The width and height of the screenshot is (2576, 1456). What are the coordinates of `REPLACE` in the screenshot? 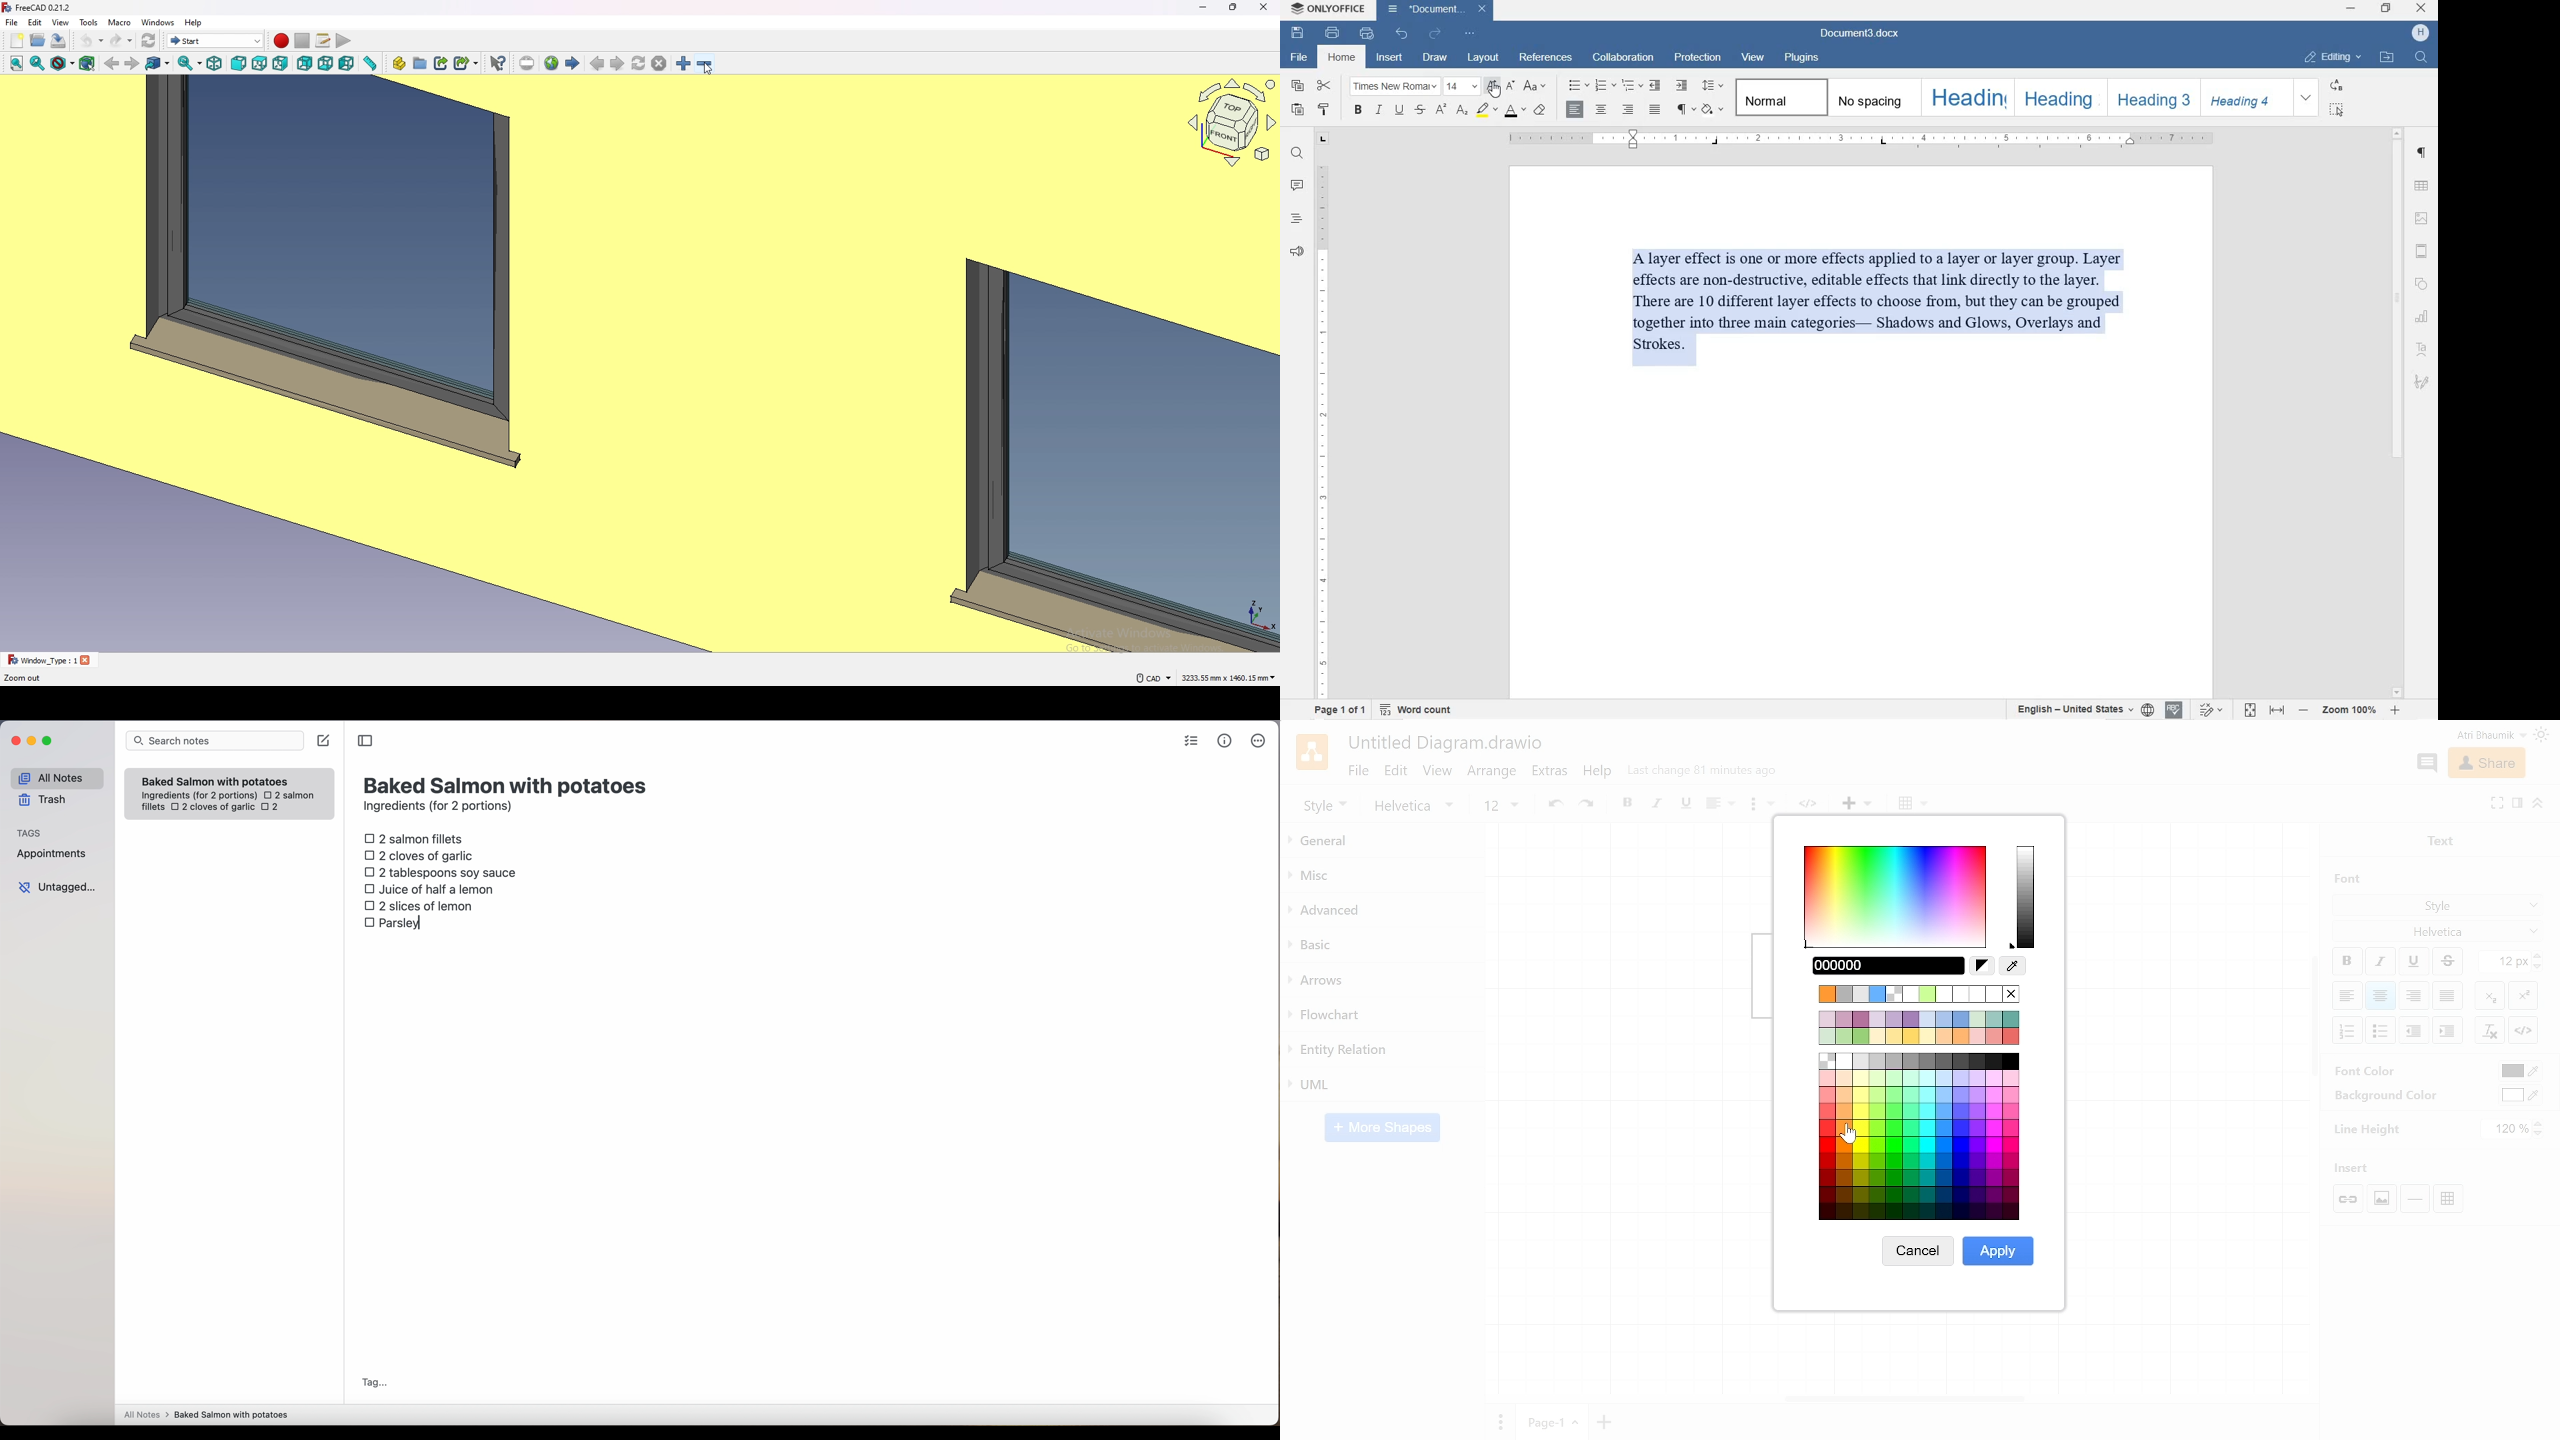 It's located at (2337, 86).